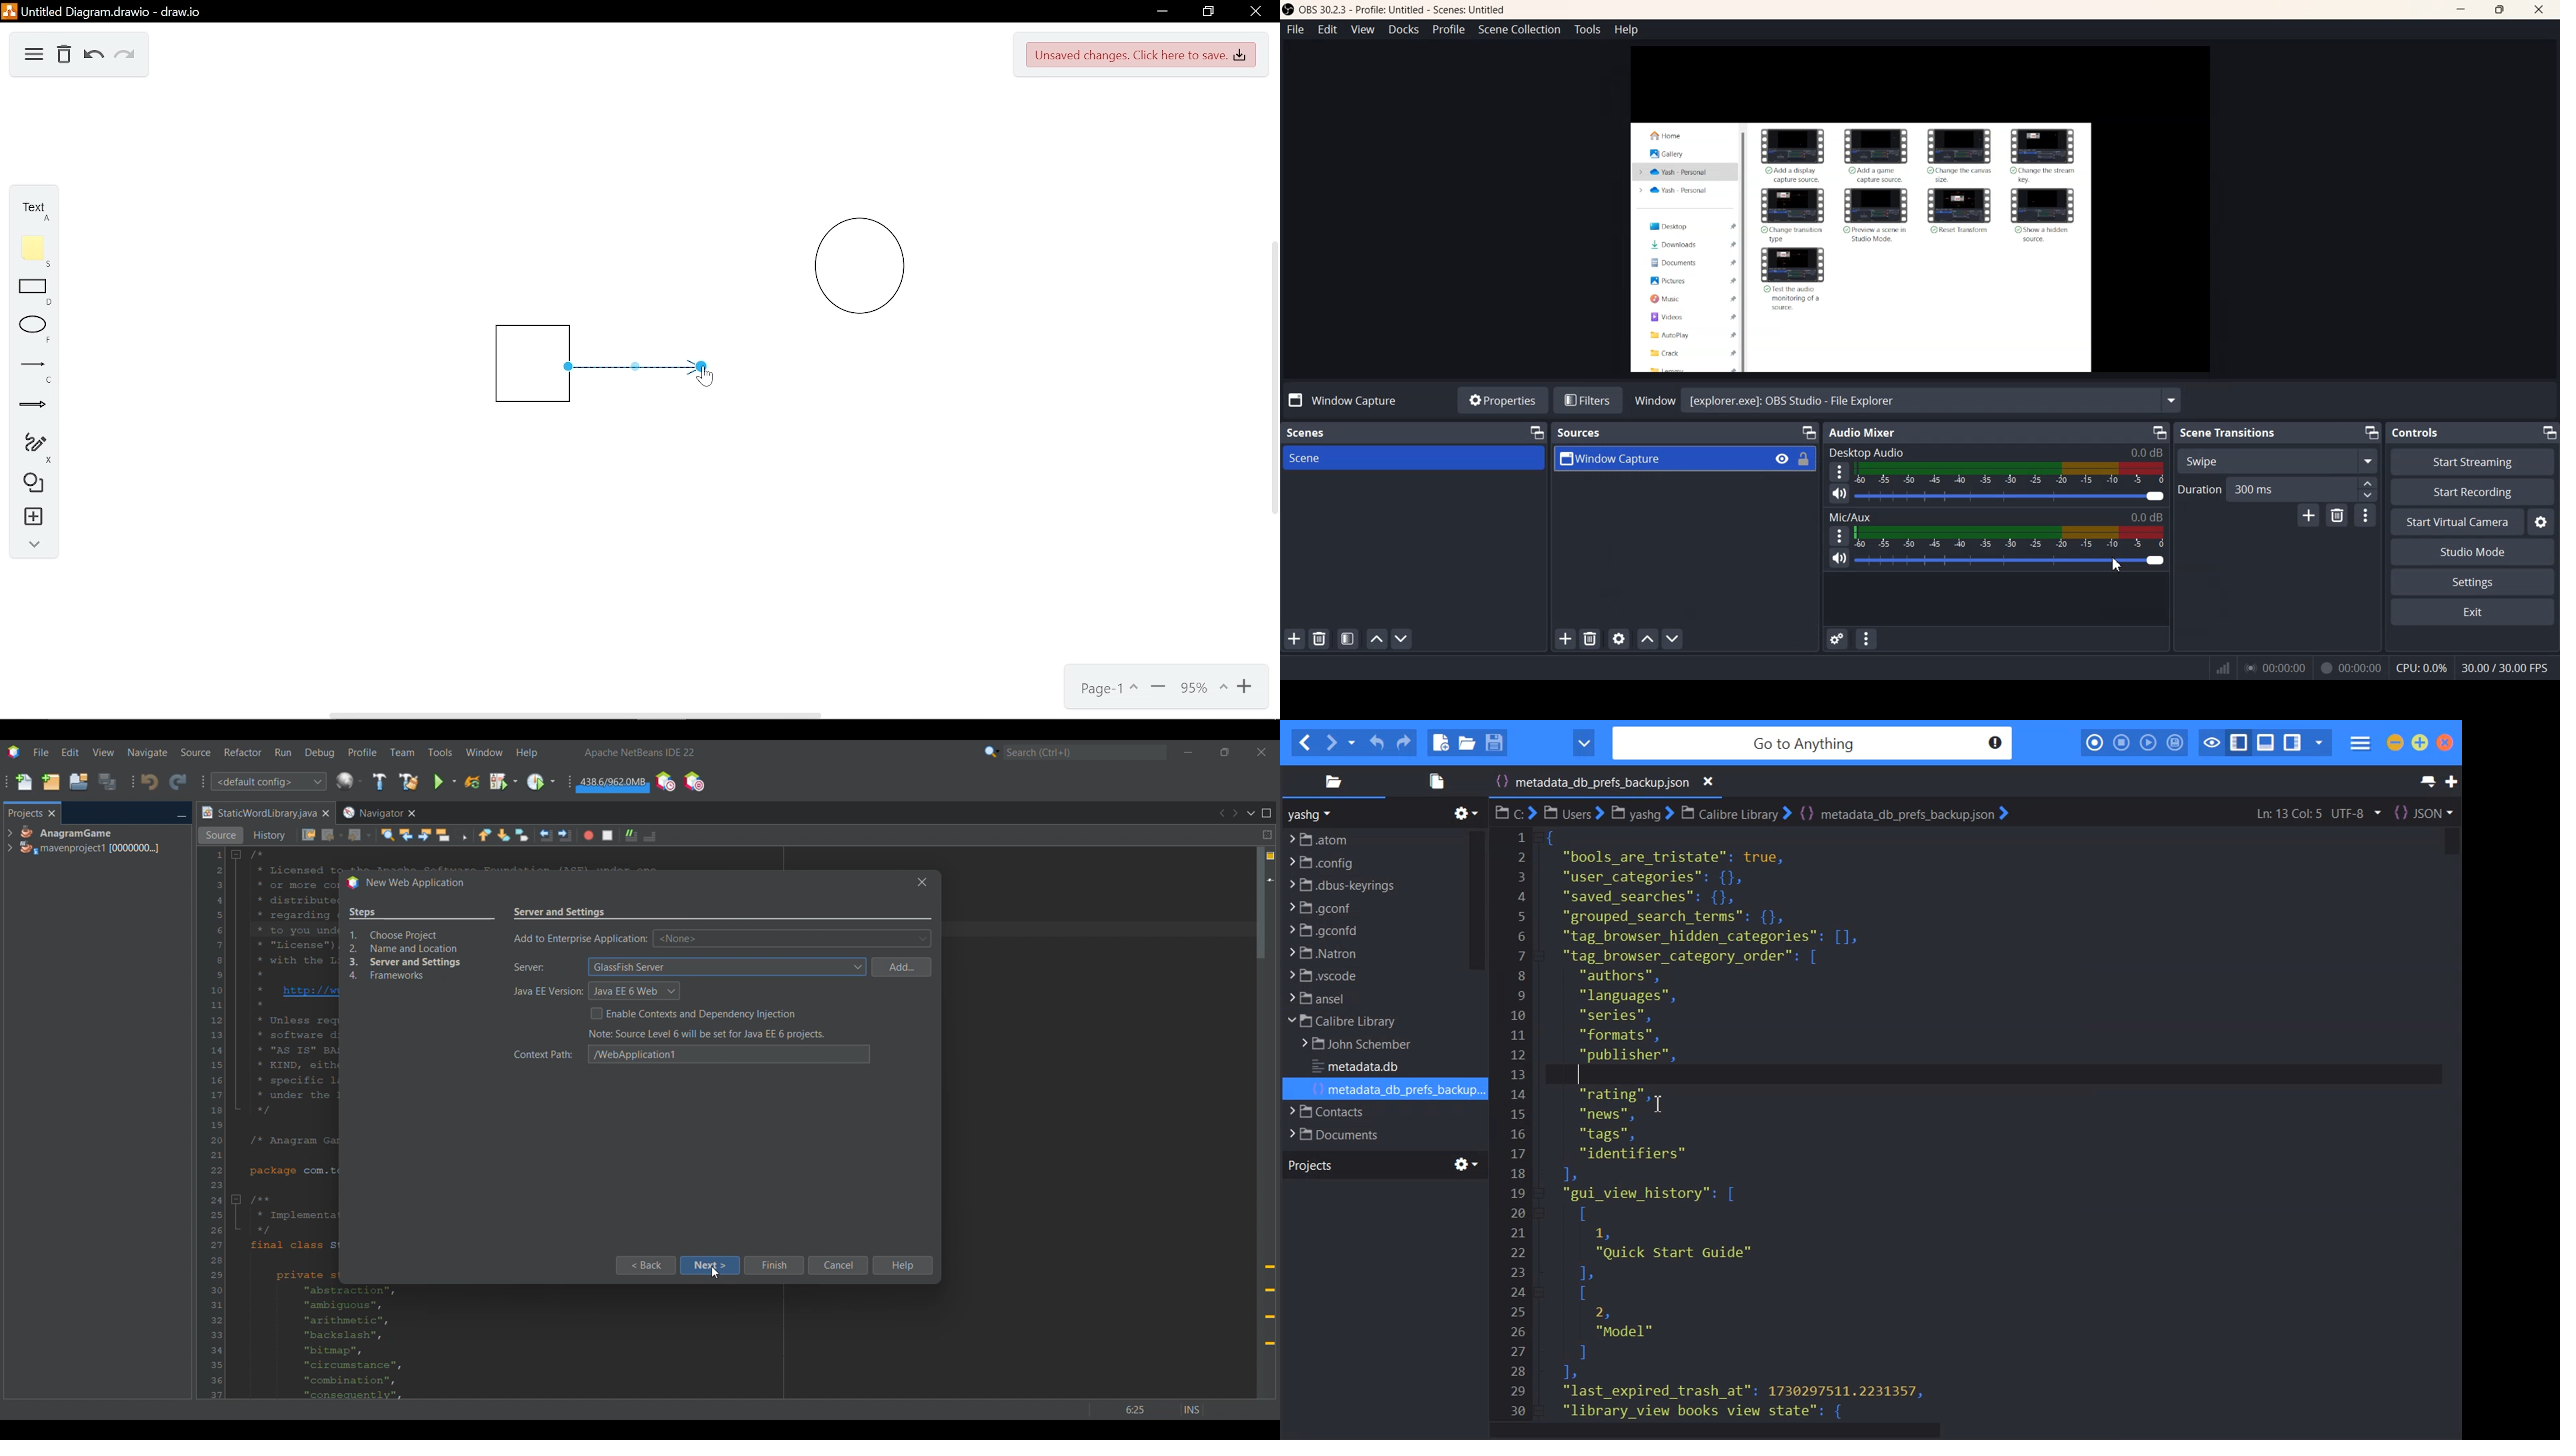 This screenshot has height=1456, width=2576. Describe the element at coordinates (2305, 488) in the screenshot. I see `300 ms` at that location.